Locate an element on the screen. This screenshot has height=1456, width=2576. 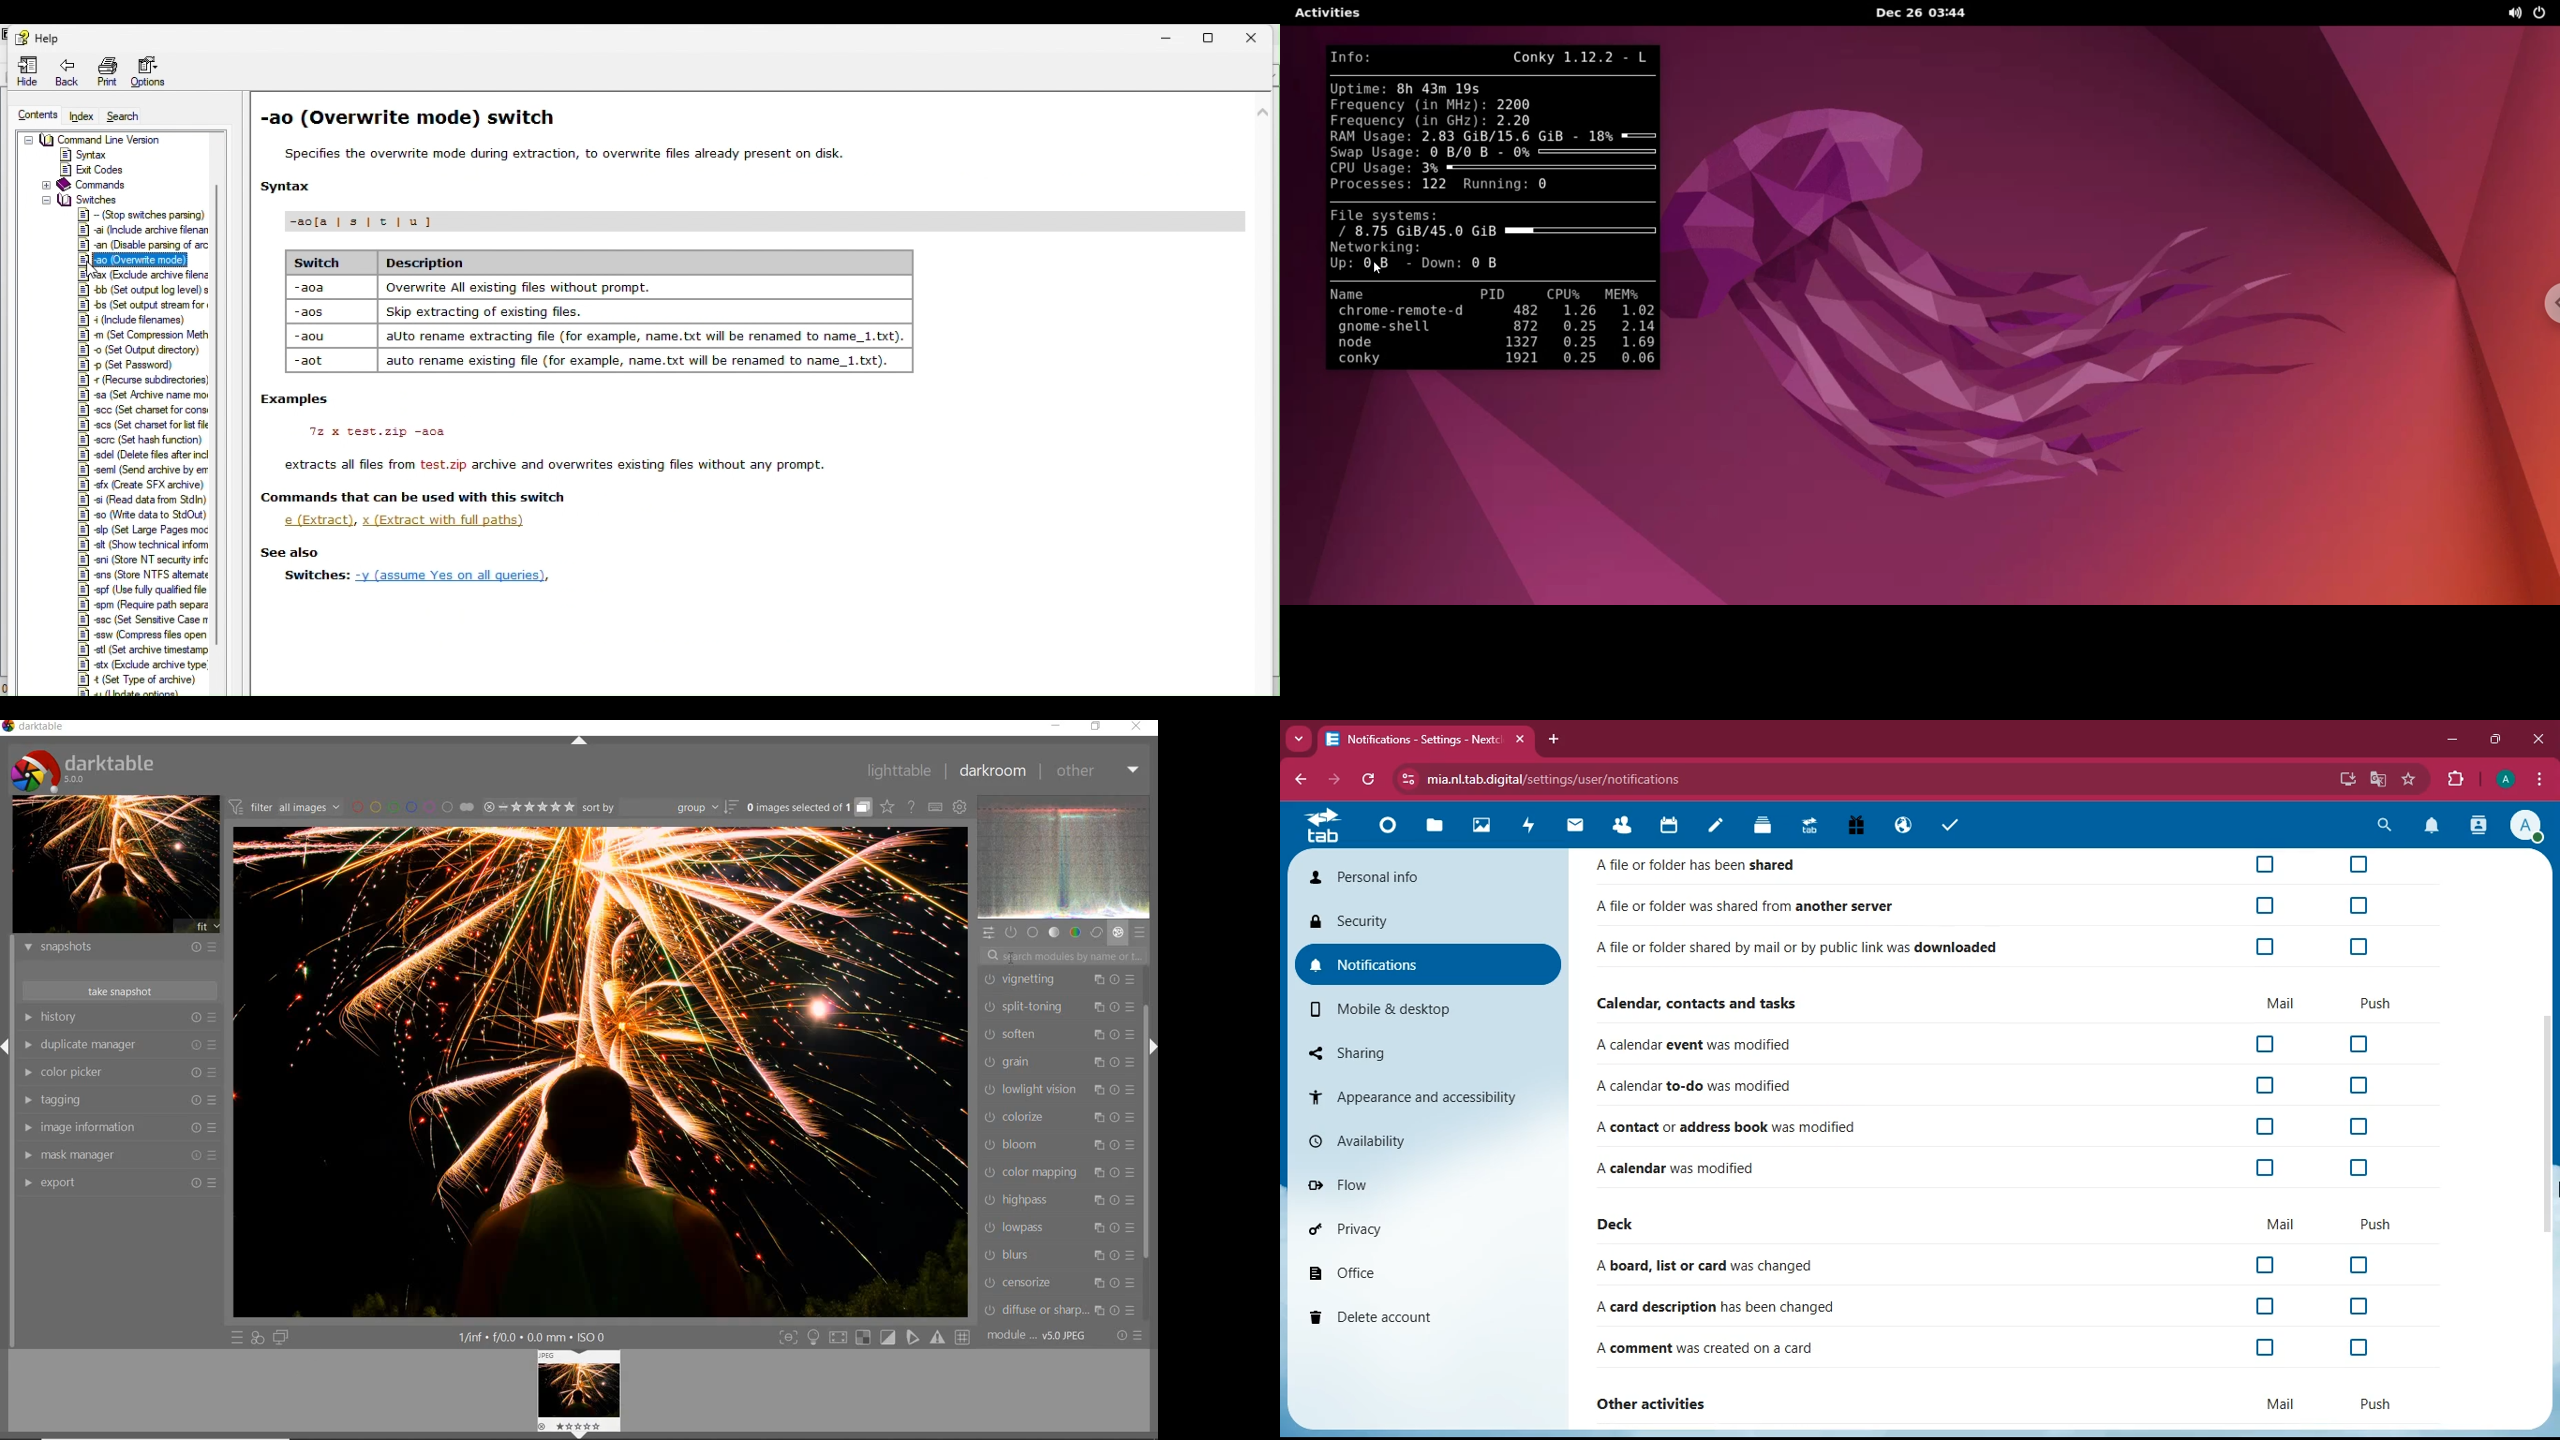
off is located at coordinates (2359, 1126).